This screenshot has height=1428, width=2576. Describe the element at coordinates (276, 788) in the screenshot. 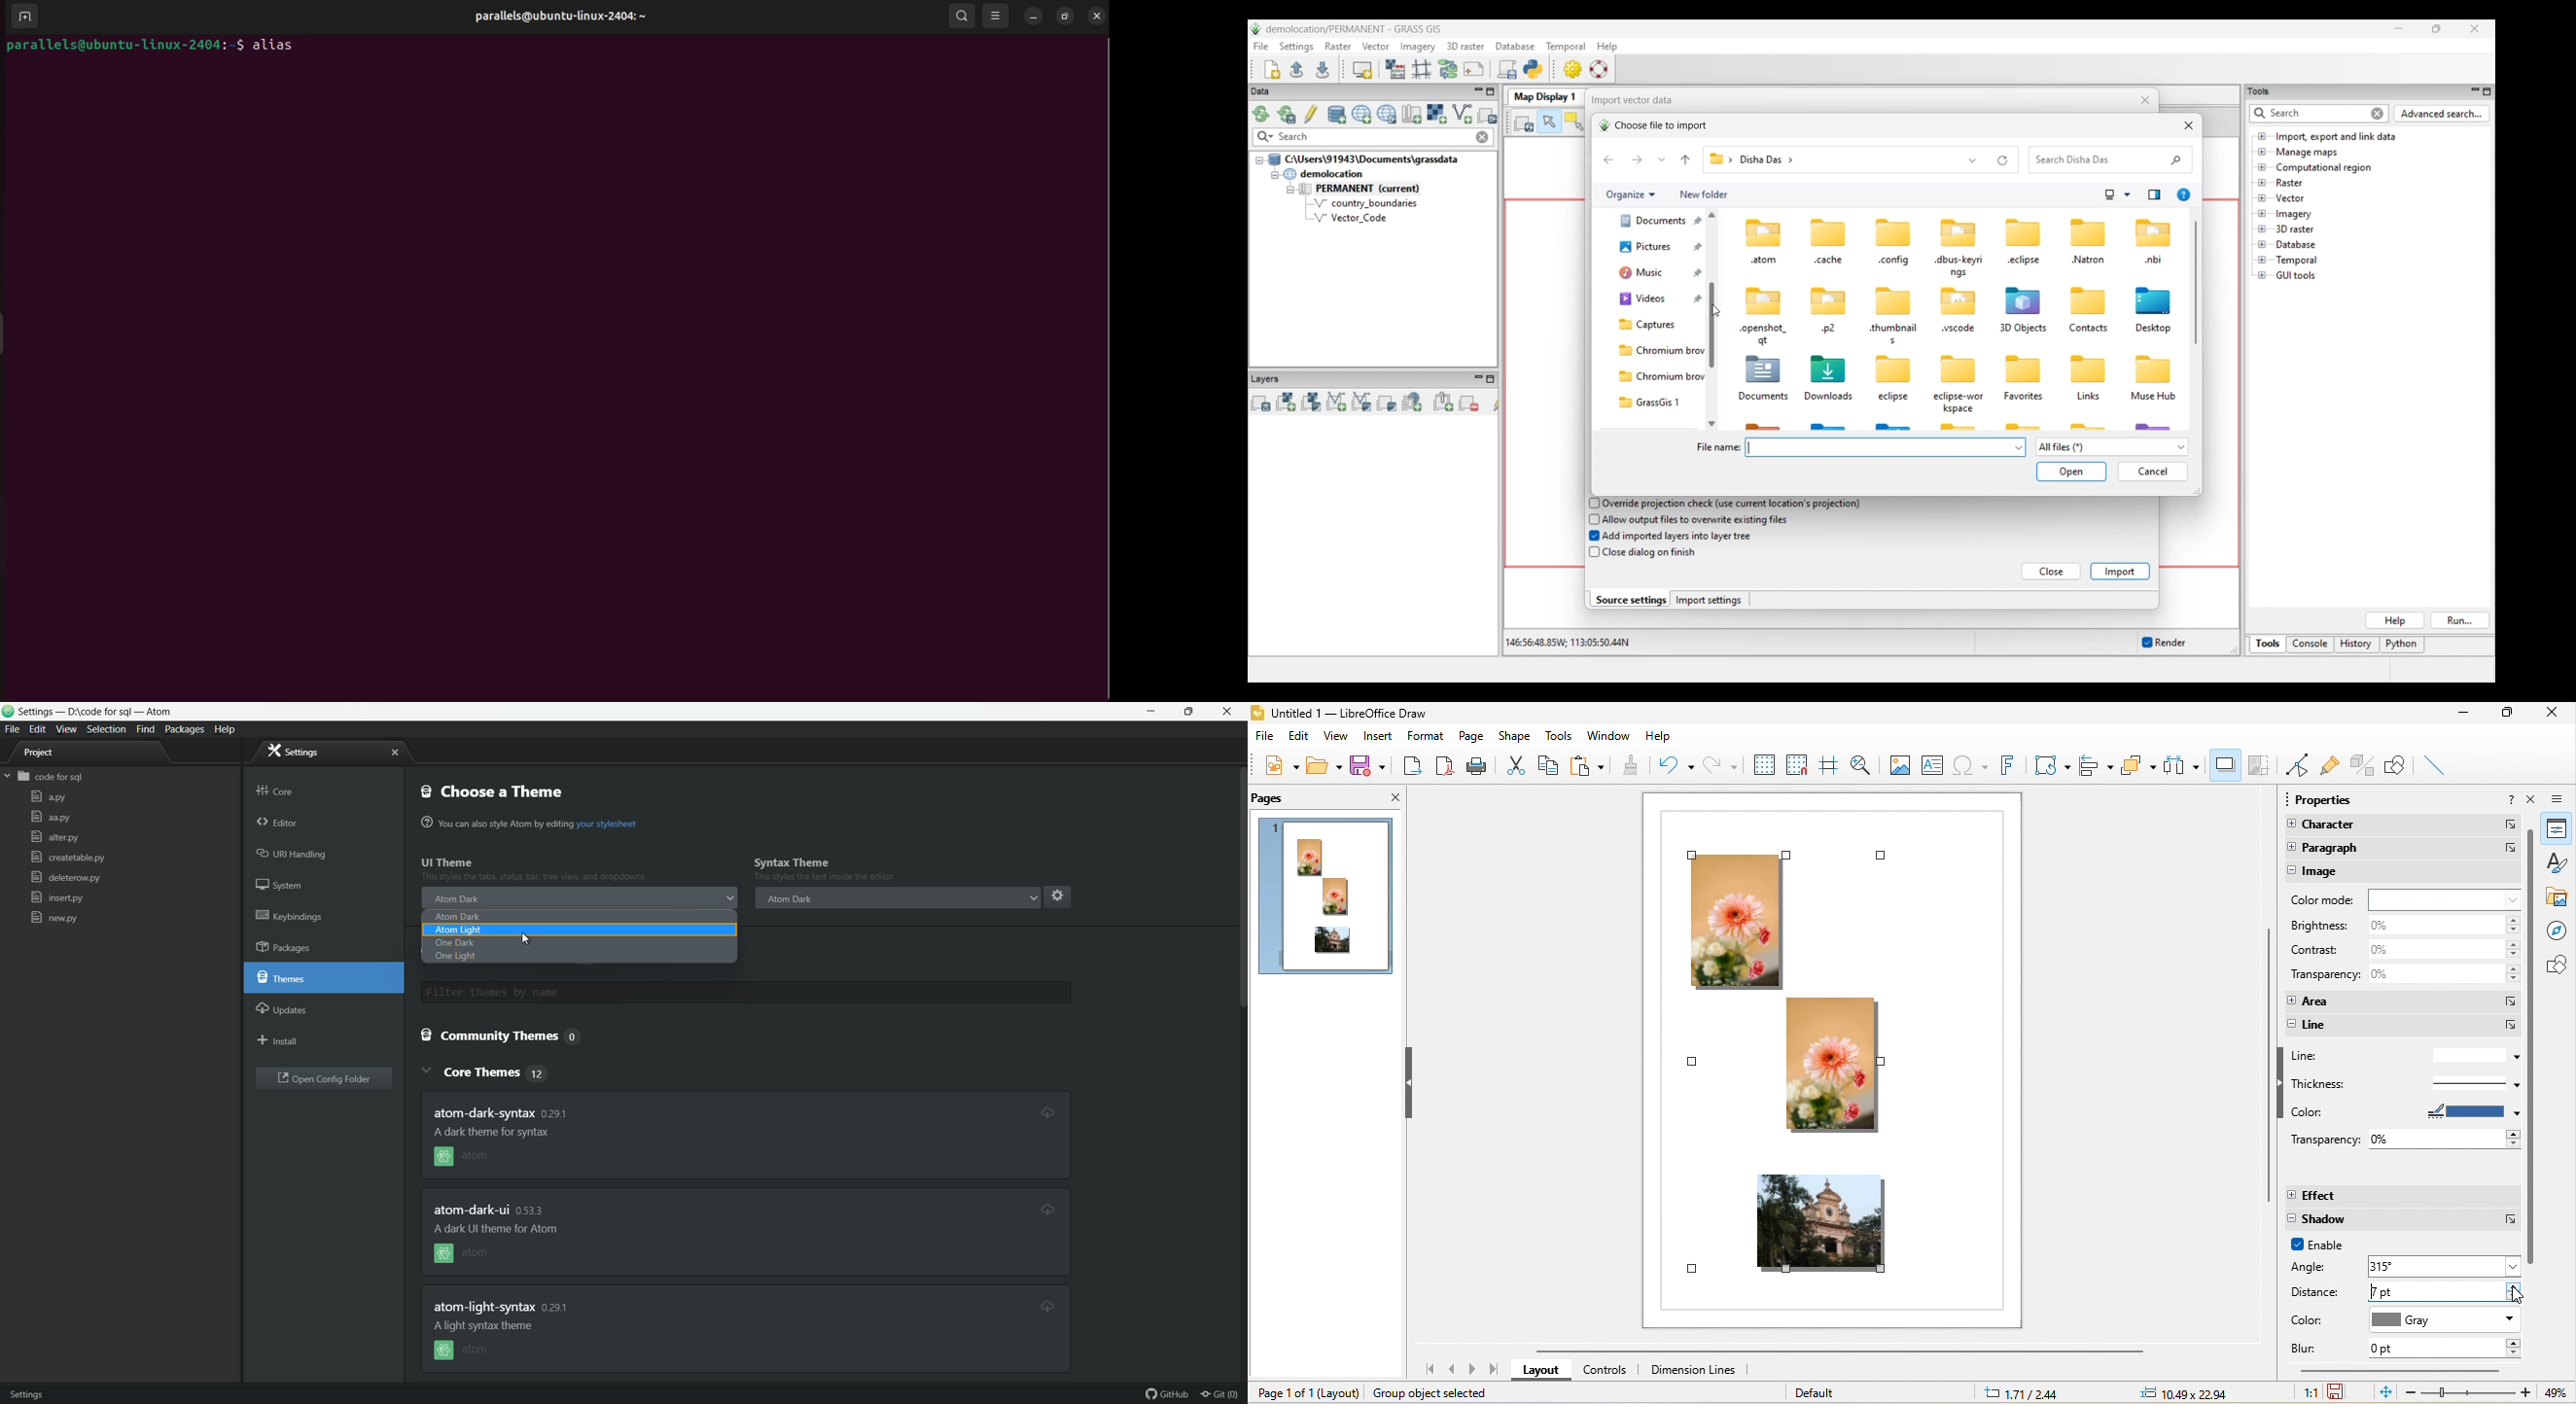

I see `core` at that location.